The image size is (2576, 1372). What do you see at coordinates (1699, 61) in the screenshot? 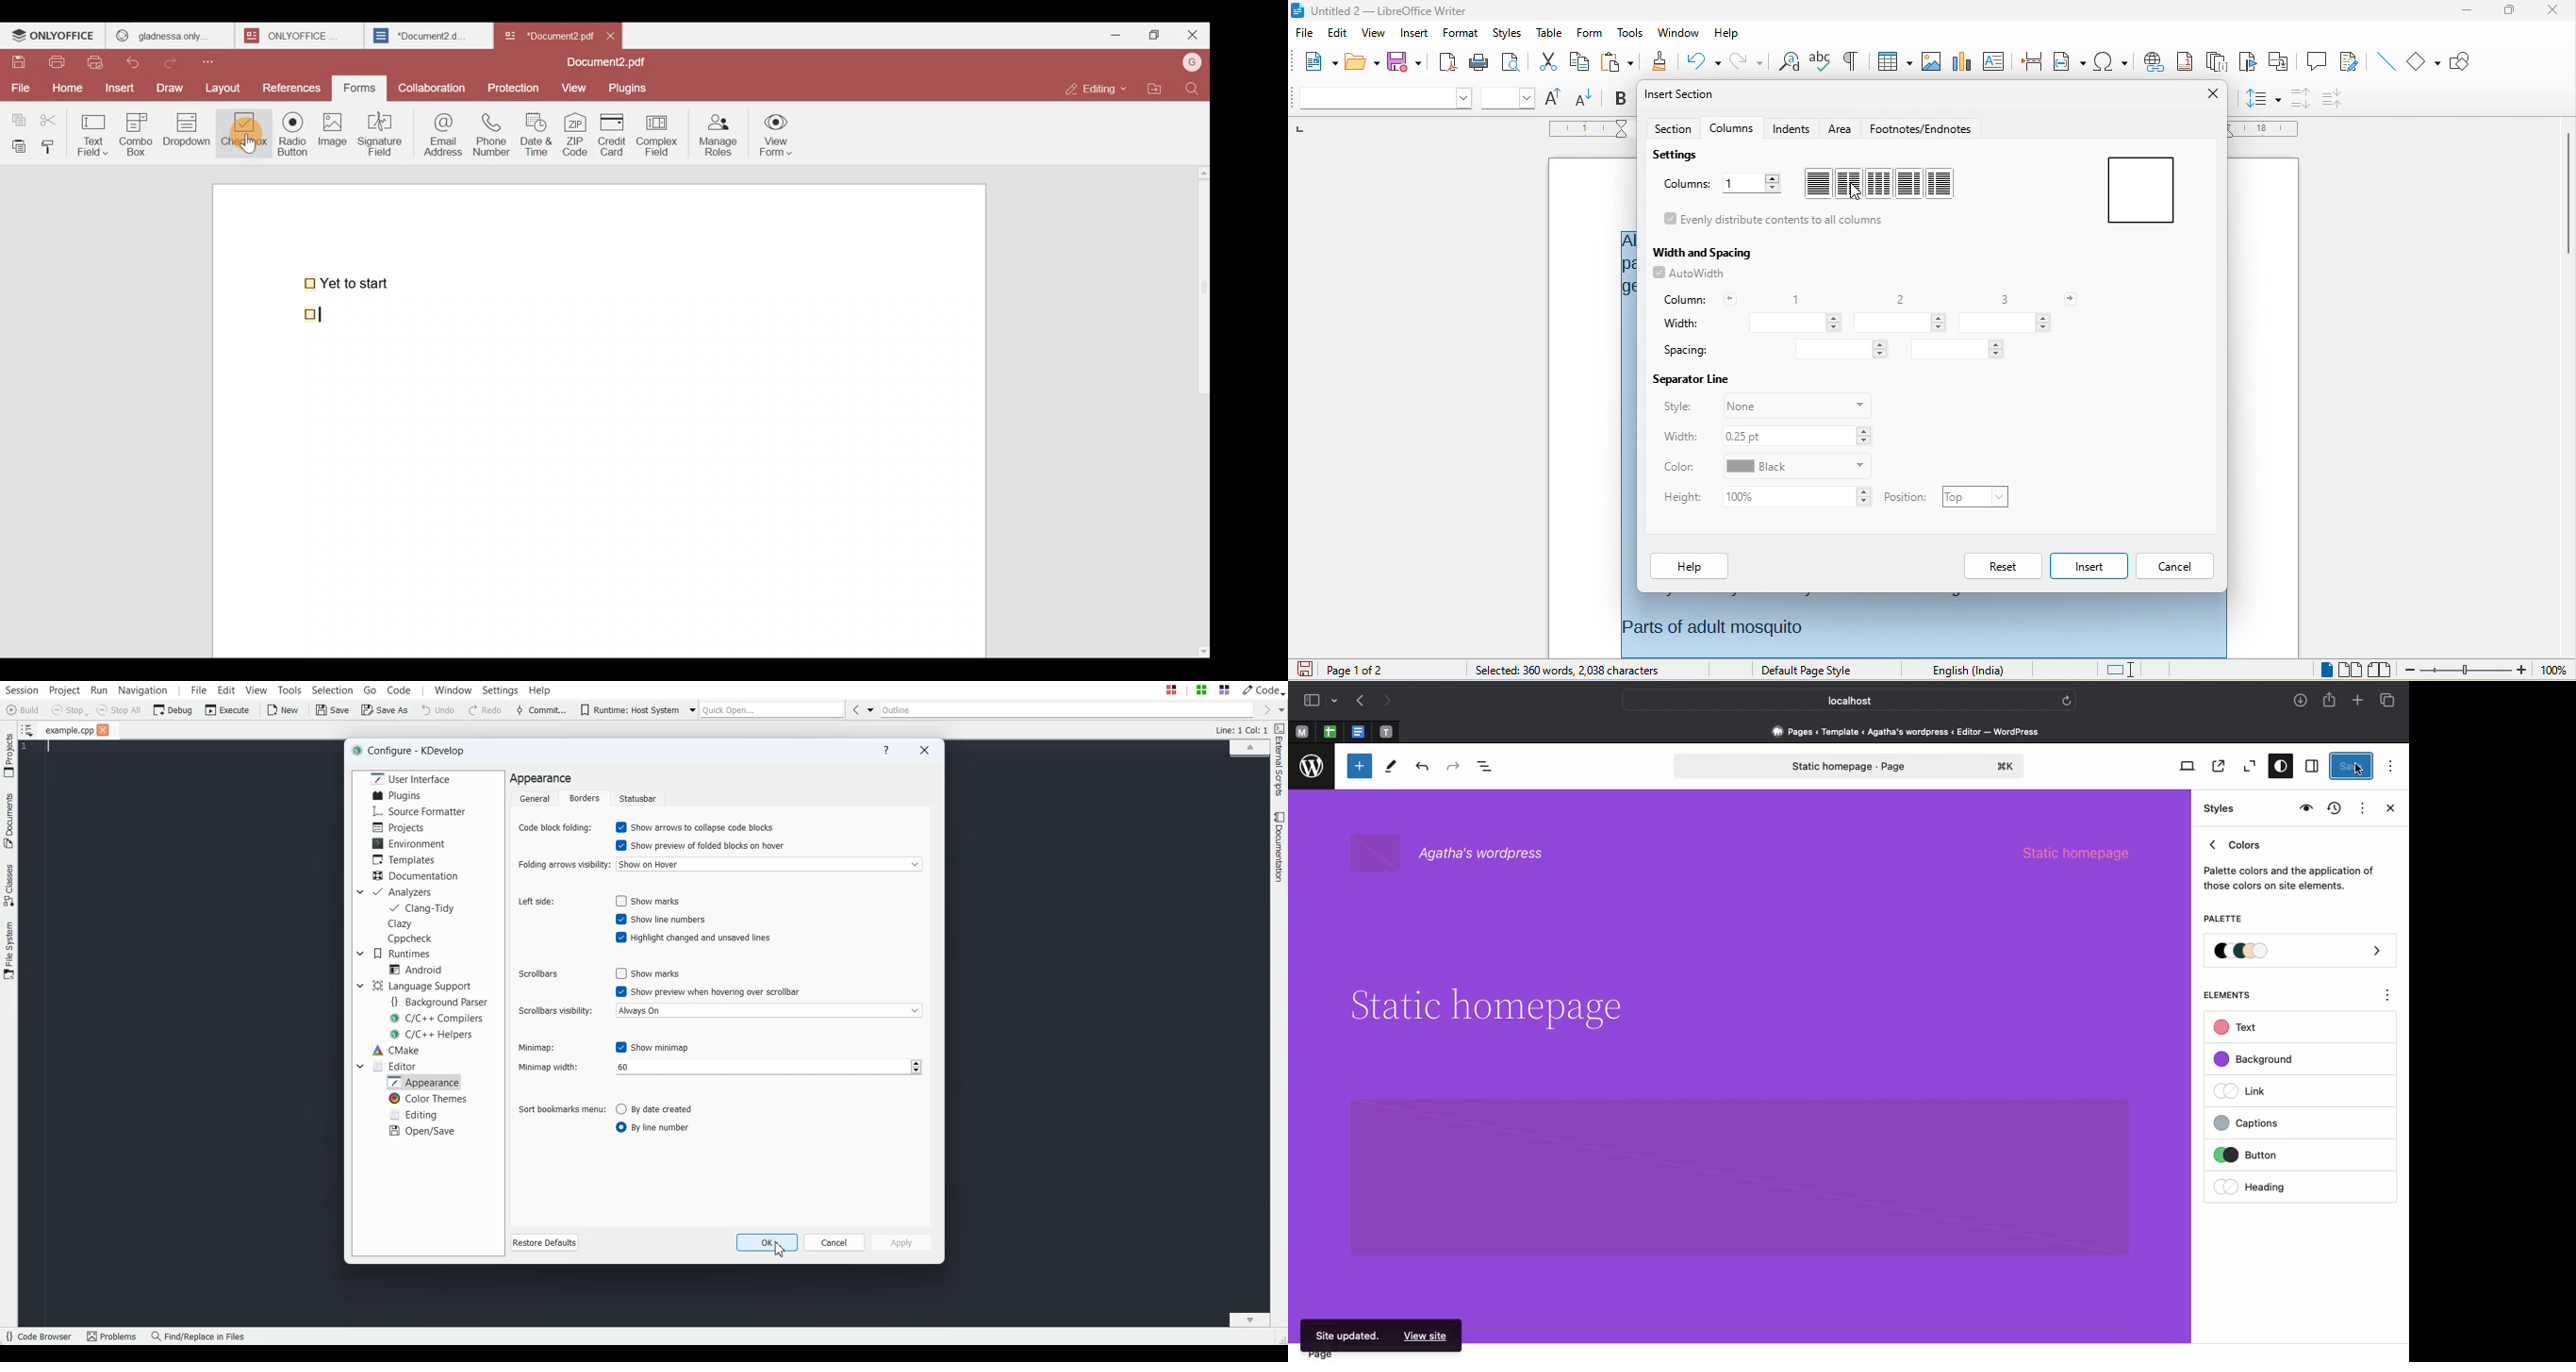
I see `undo` at bounding box center [1699, 61].